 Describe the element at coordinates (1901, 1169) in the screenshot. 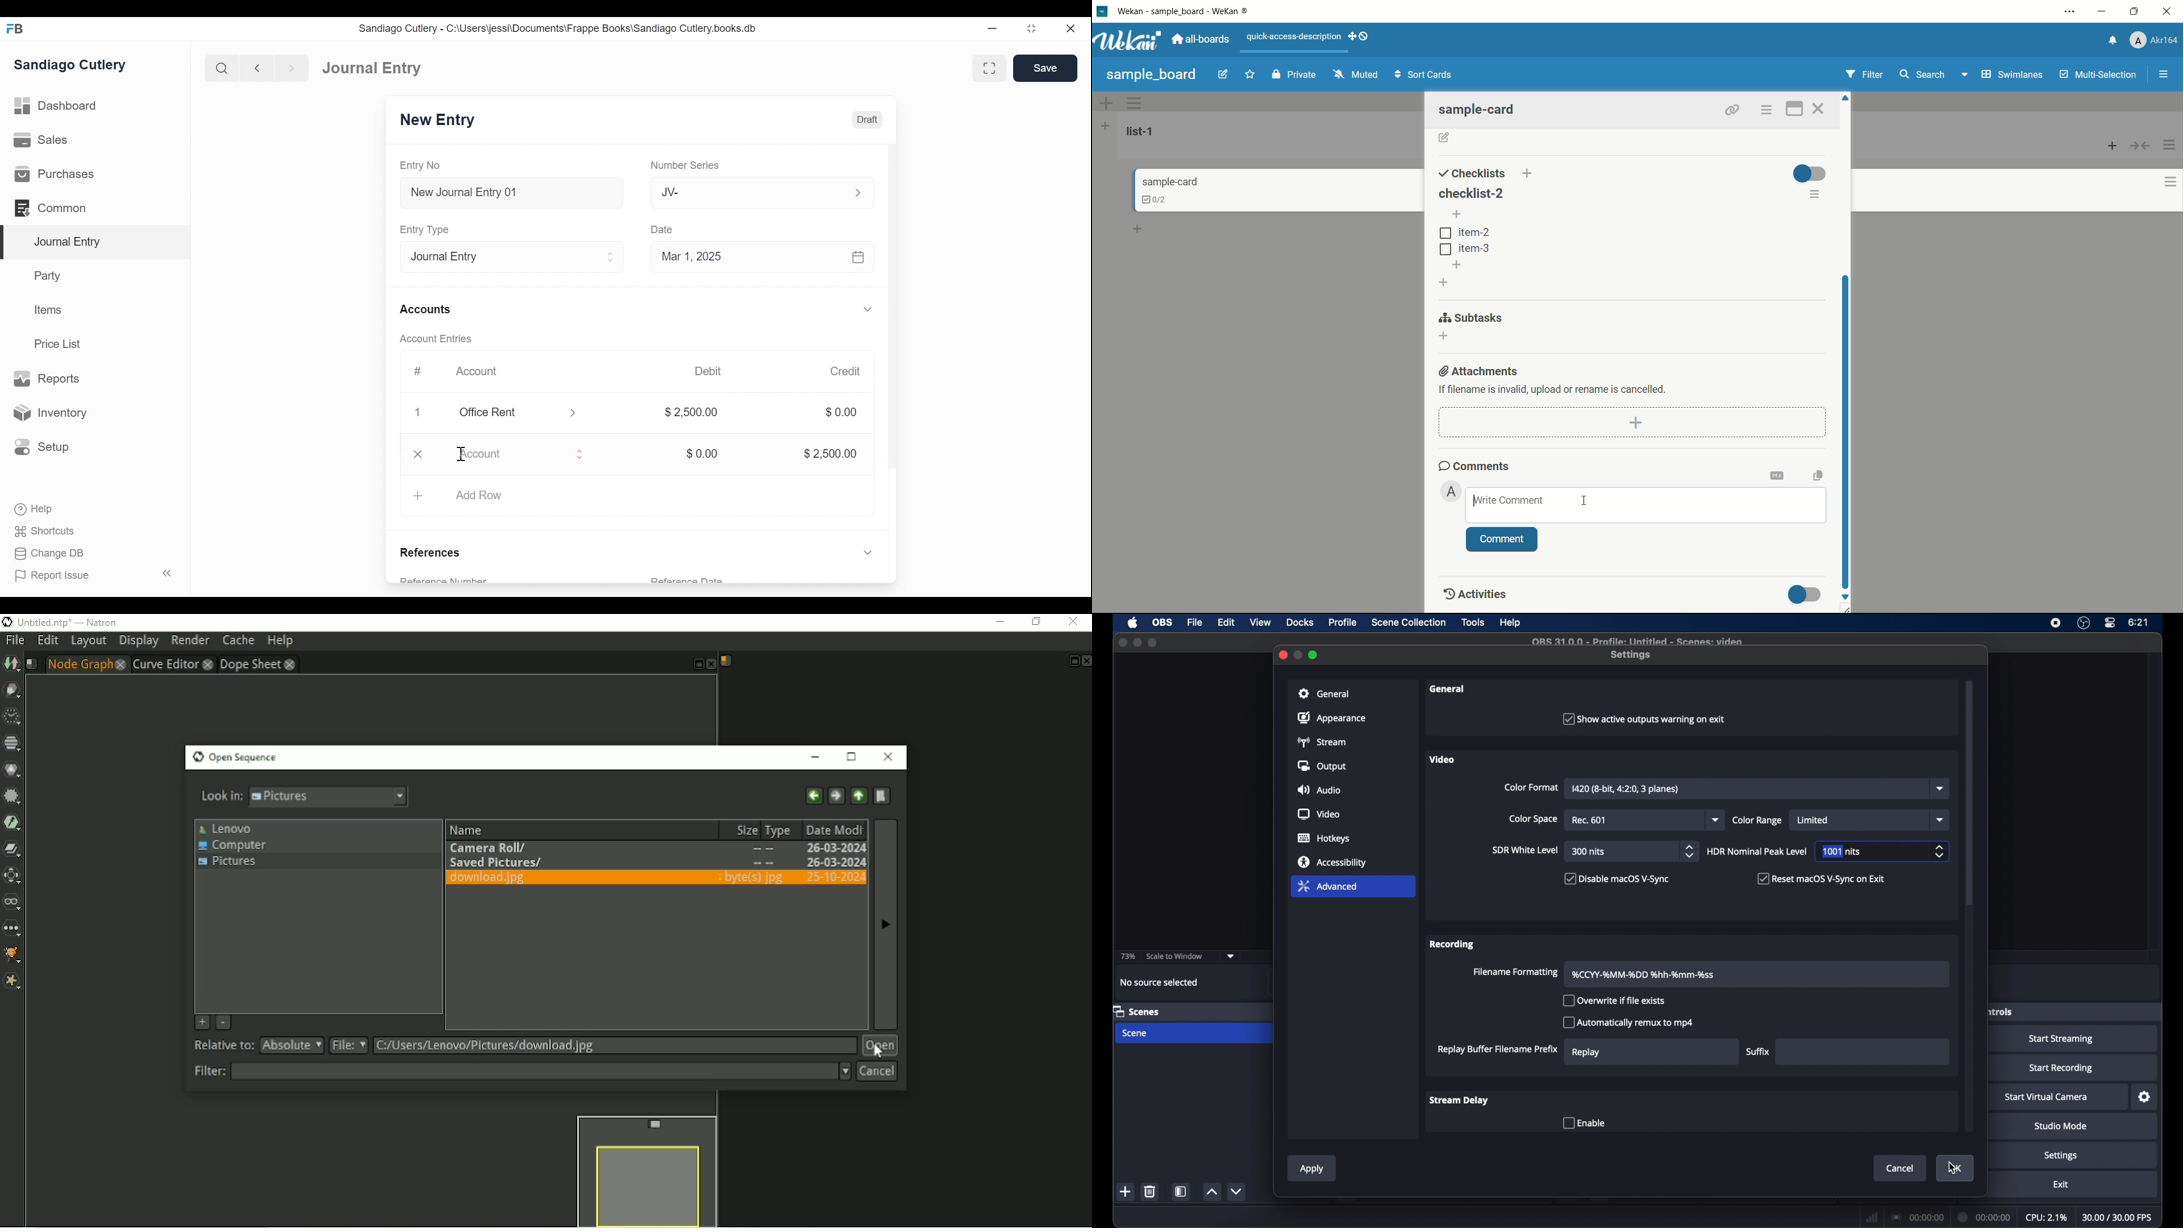

I see `cancel` at that location.